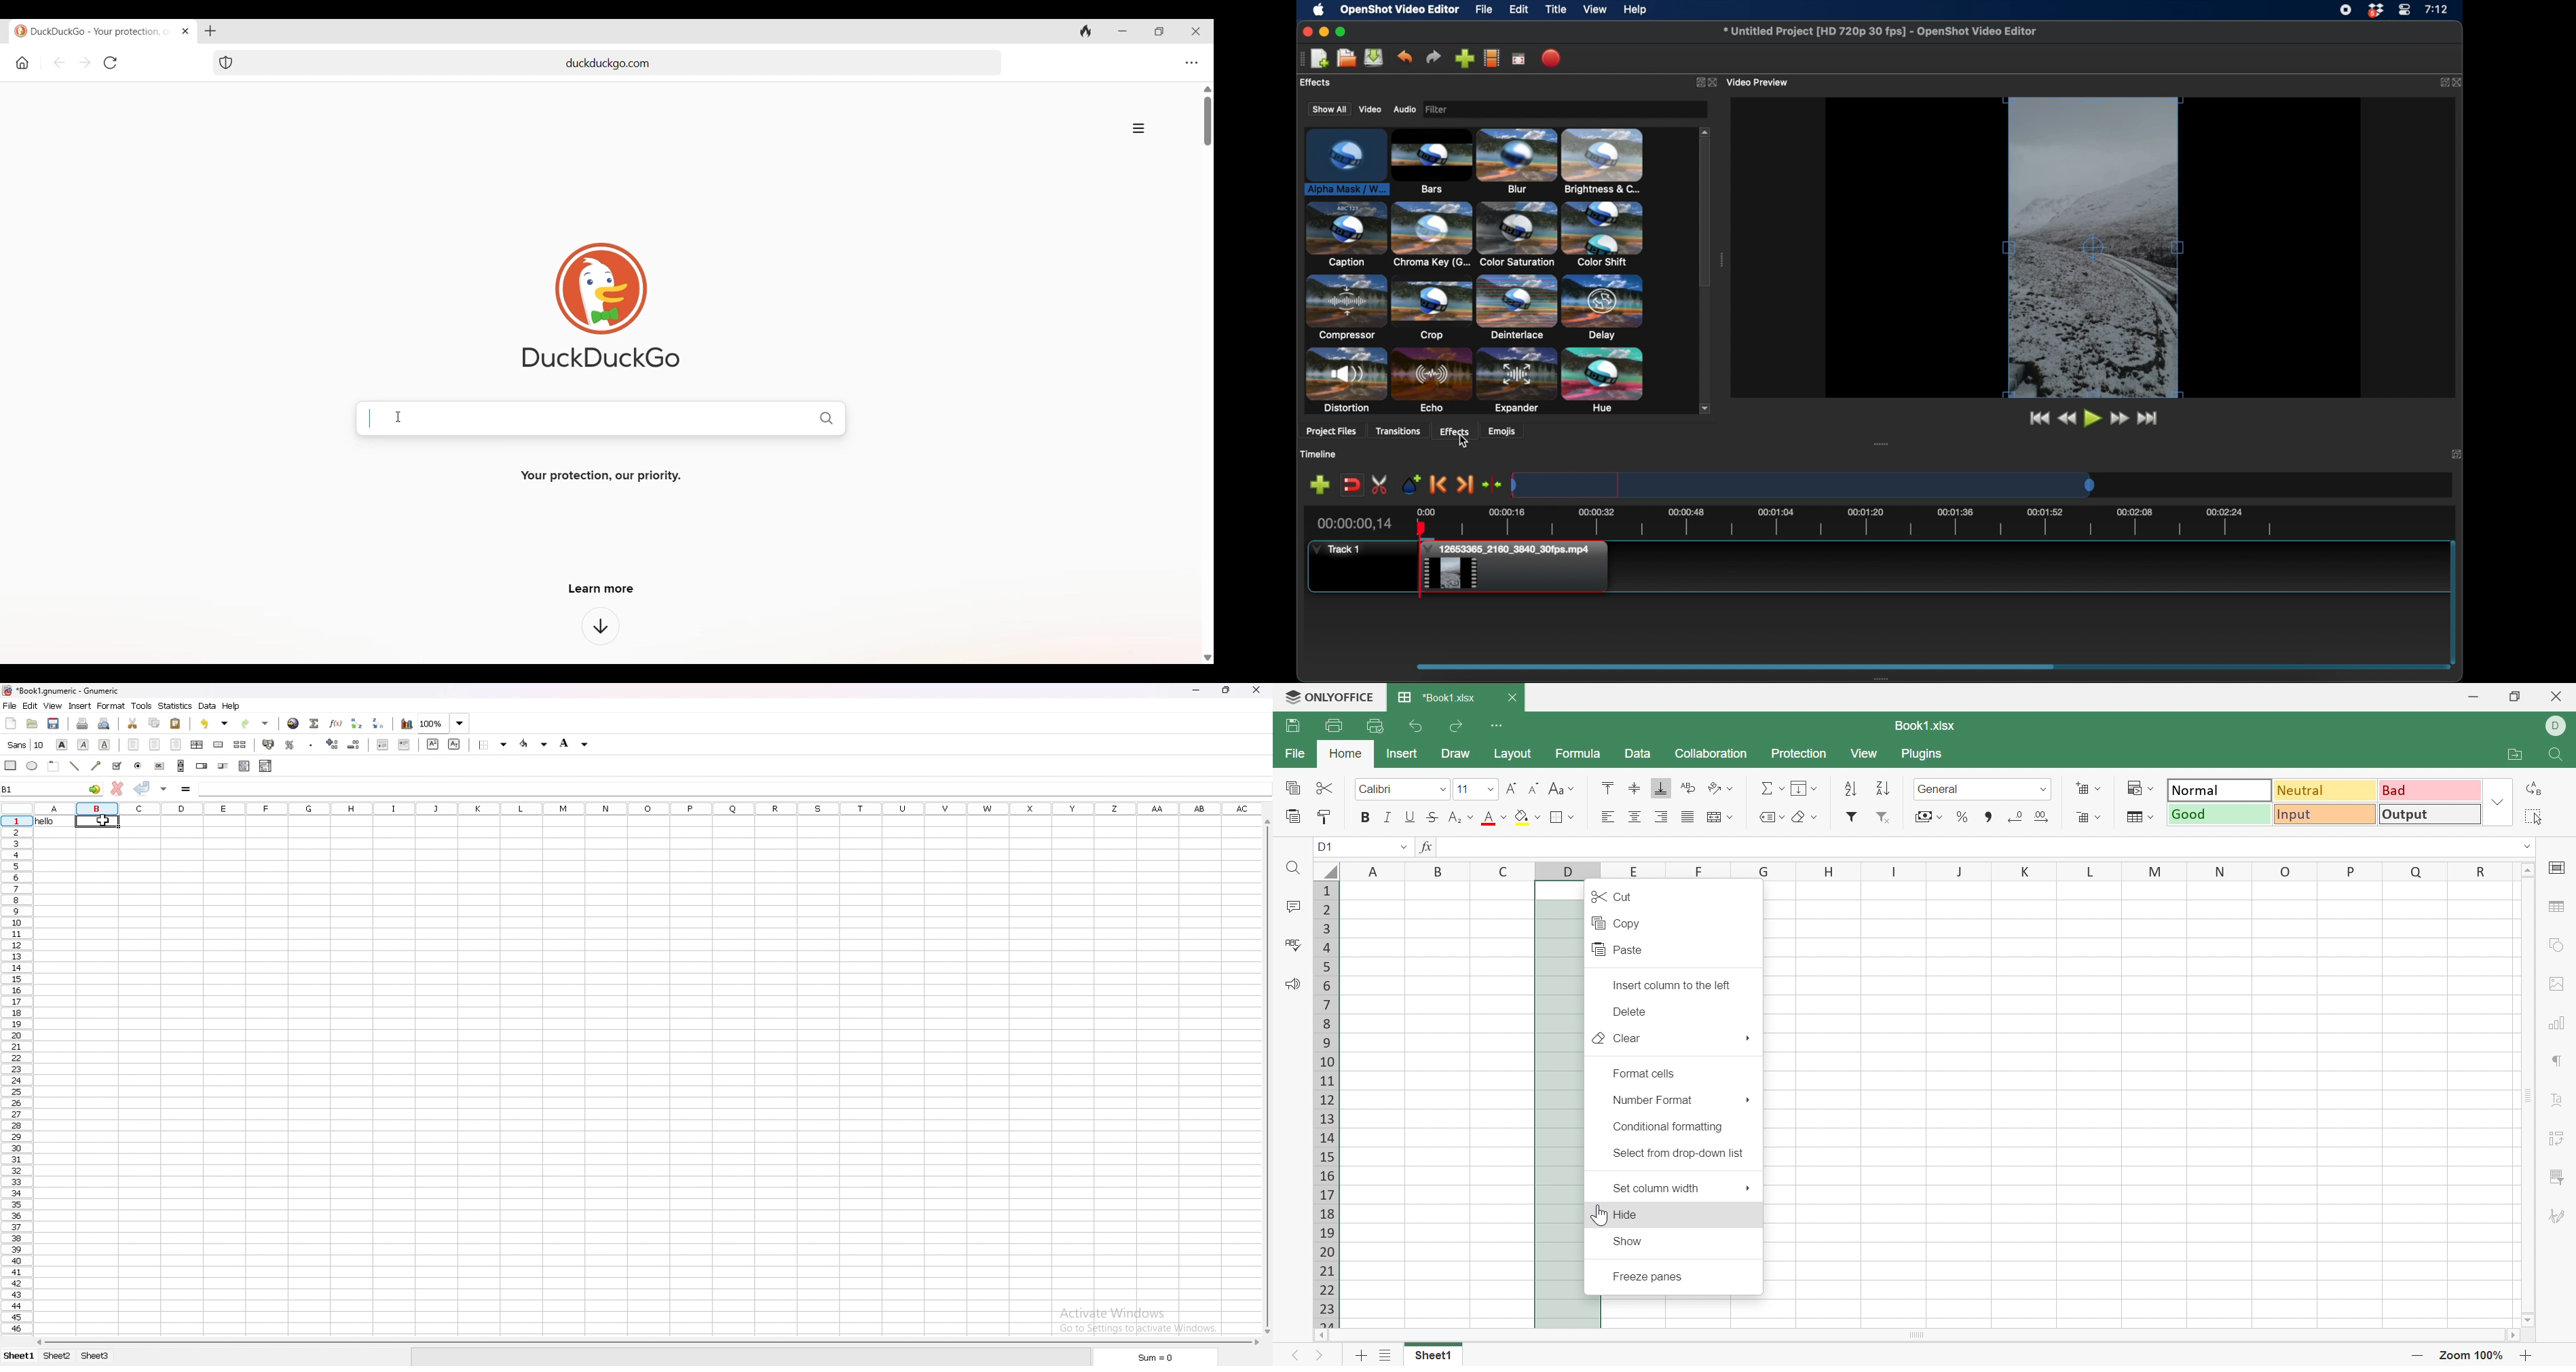  What do you see at coordinates (2528, 870) in the screenshot?
I see `Scroll Up` at bounding box center [2528, 870].